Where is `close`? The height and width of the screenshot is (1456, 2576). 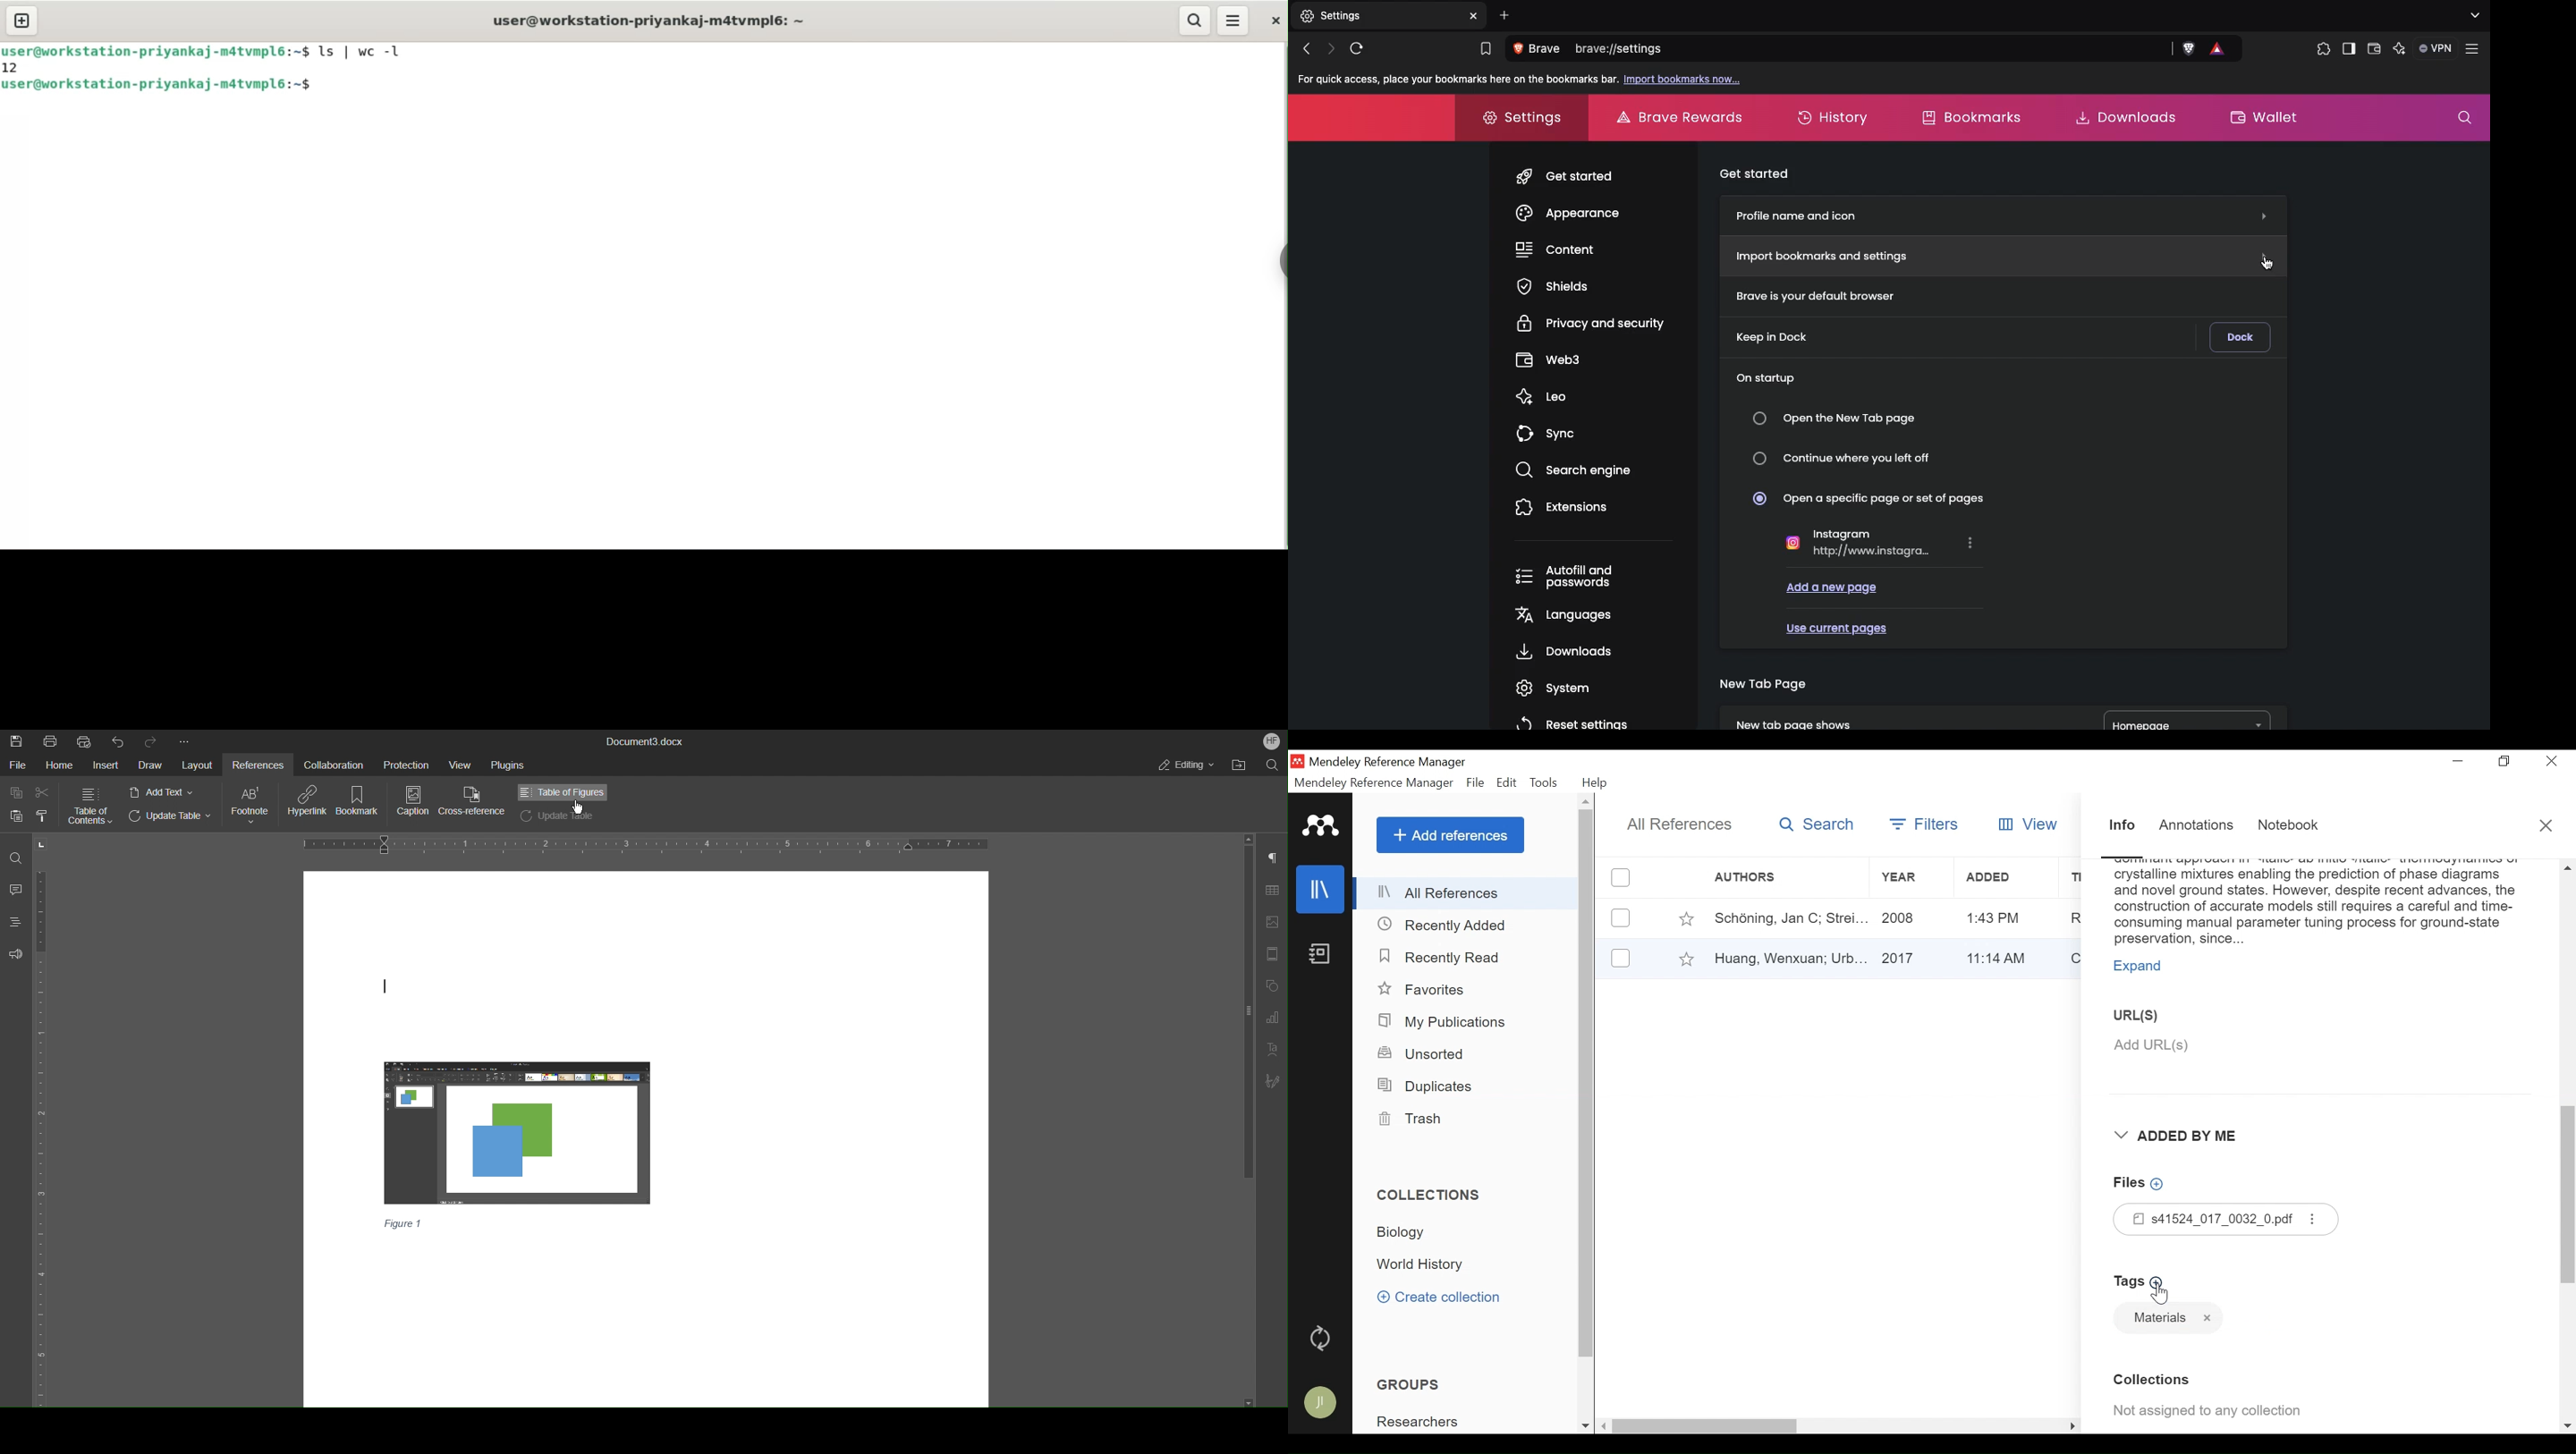
close is located at coordinates (1276, 19).